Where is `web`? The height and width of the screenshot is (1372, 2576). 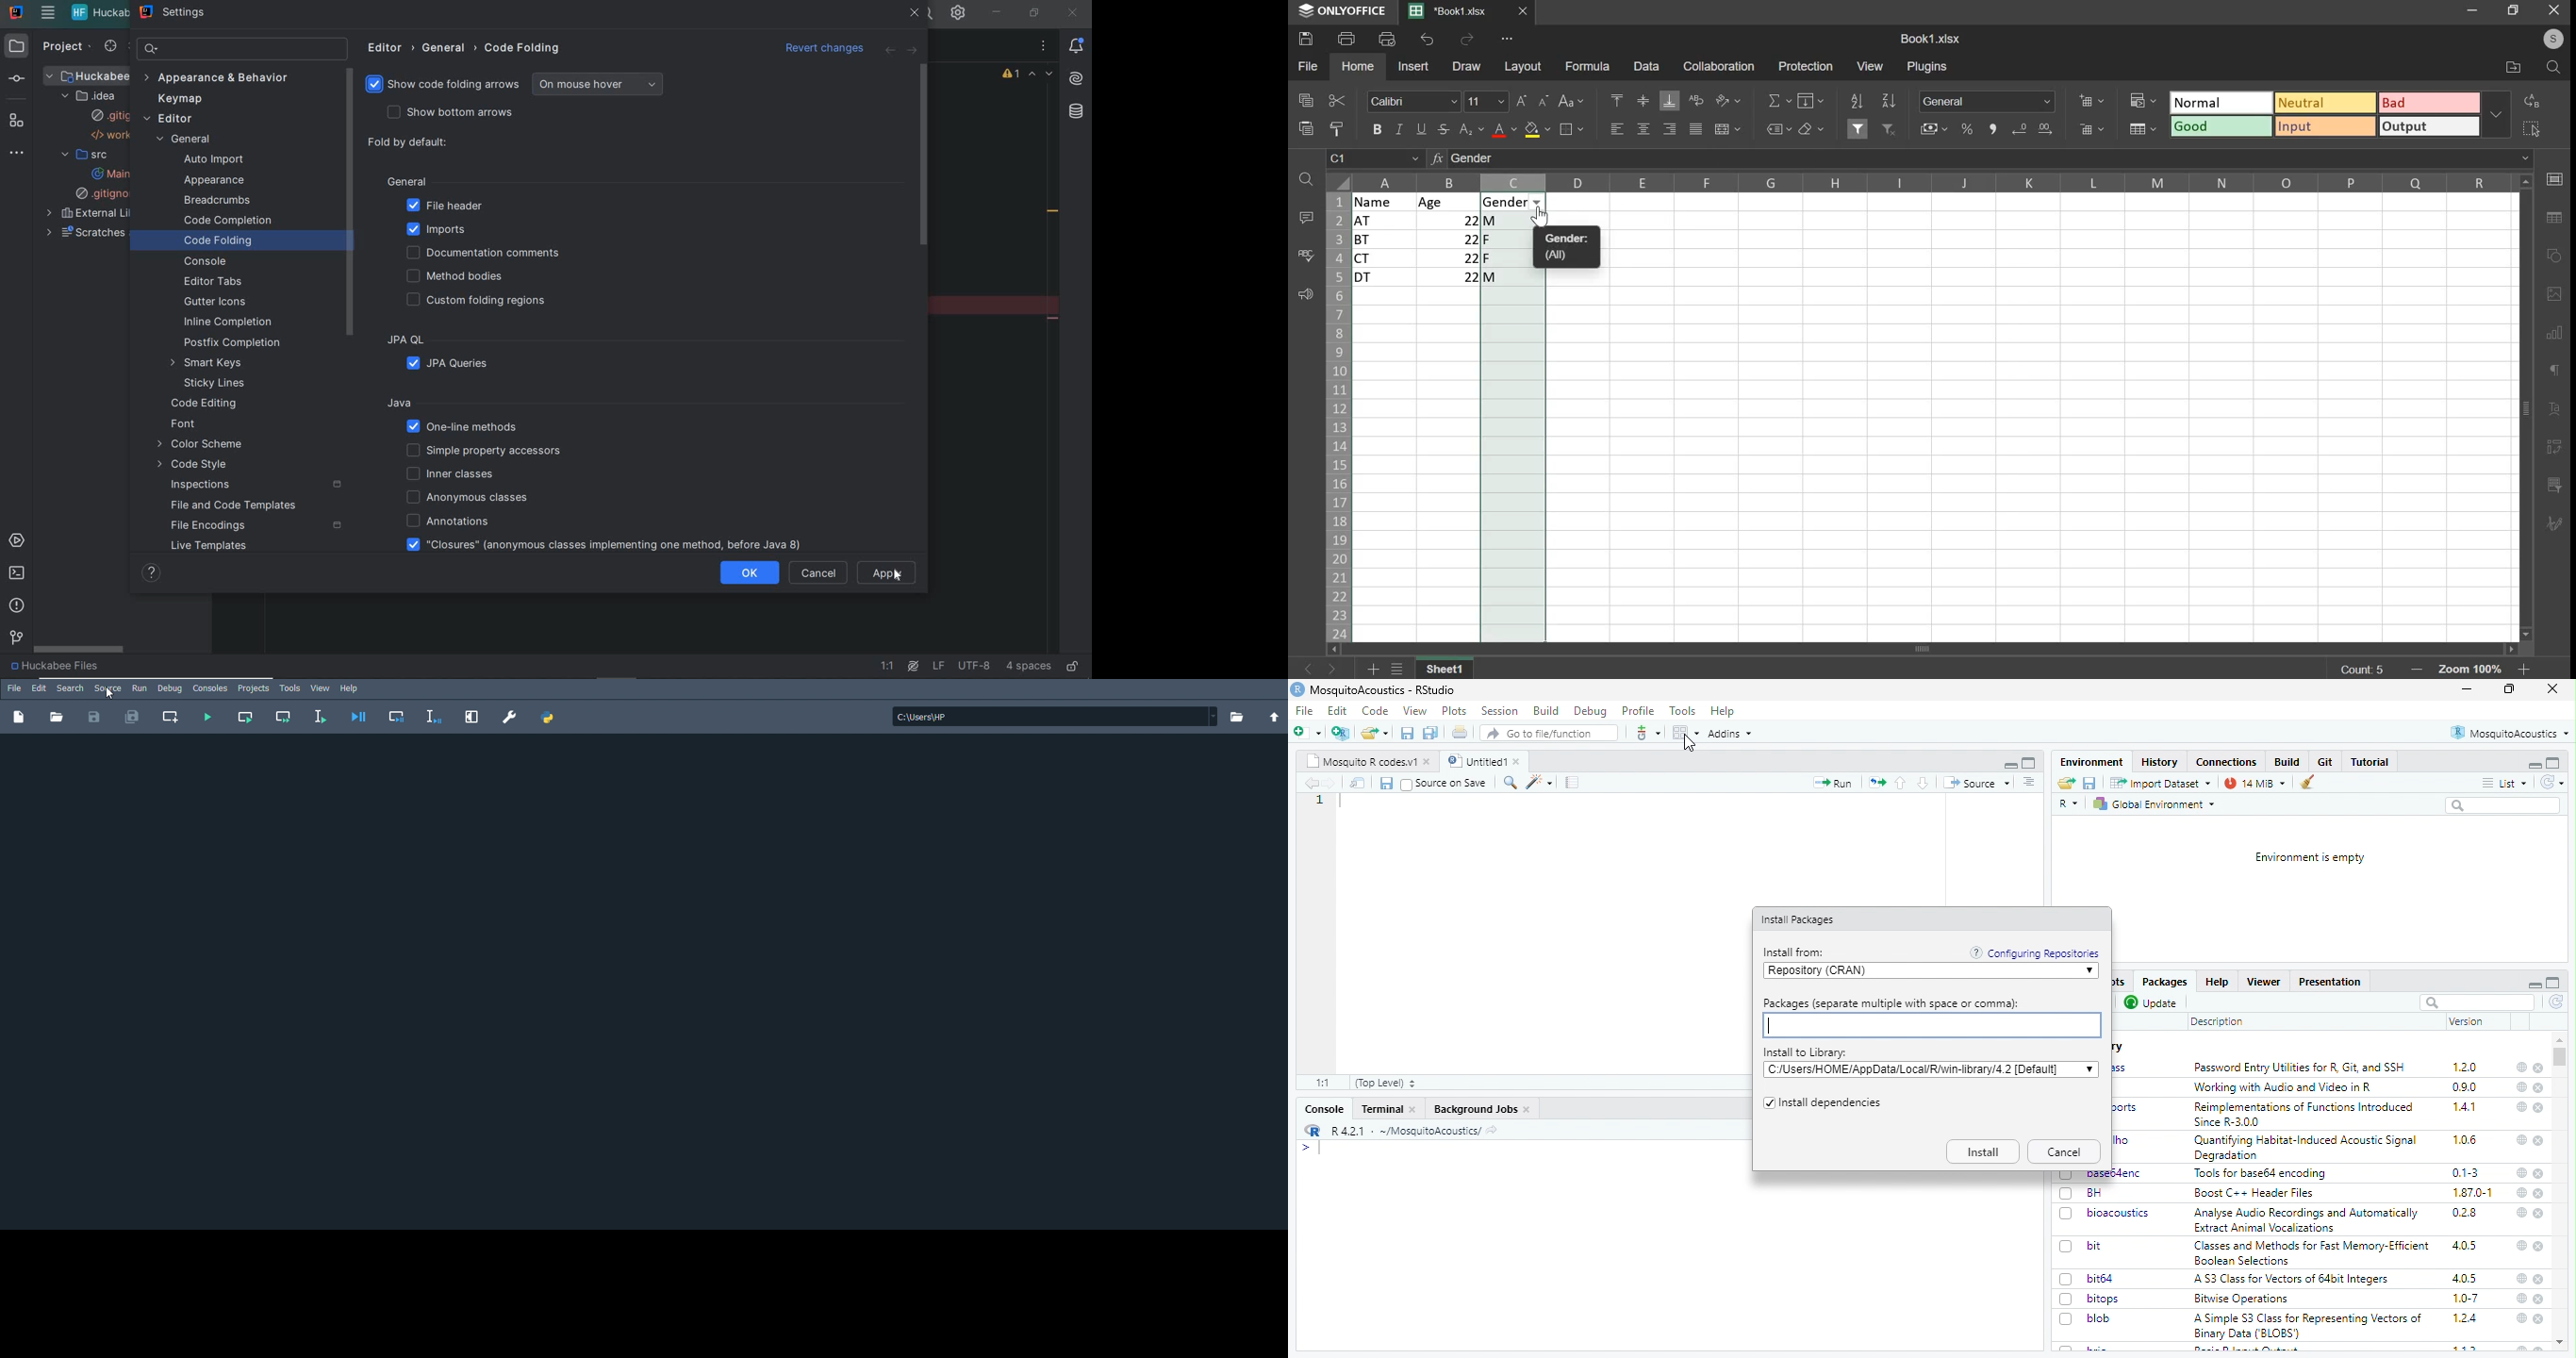
web is located at coordinates (2522, 1245).